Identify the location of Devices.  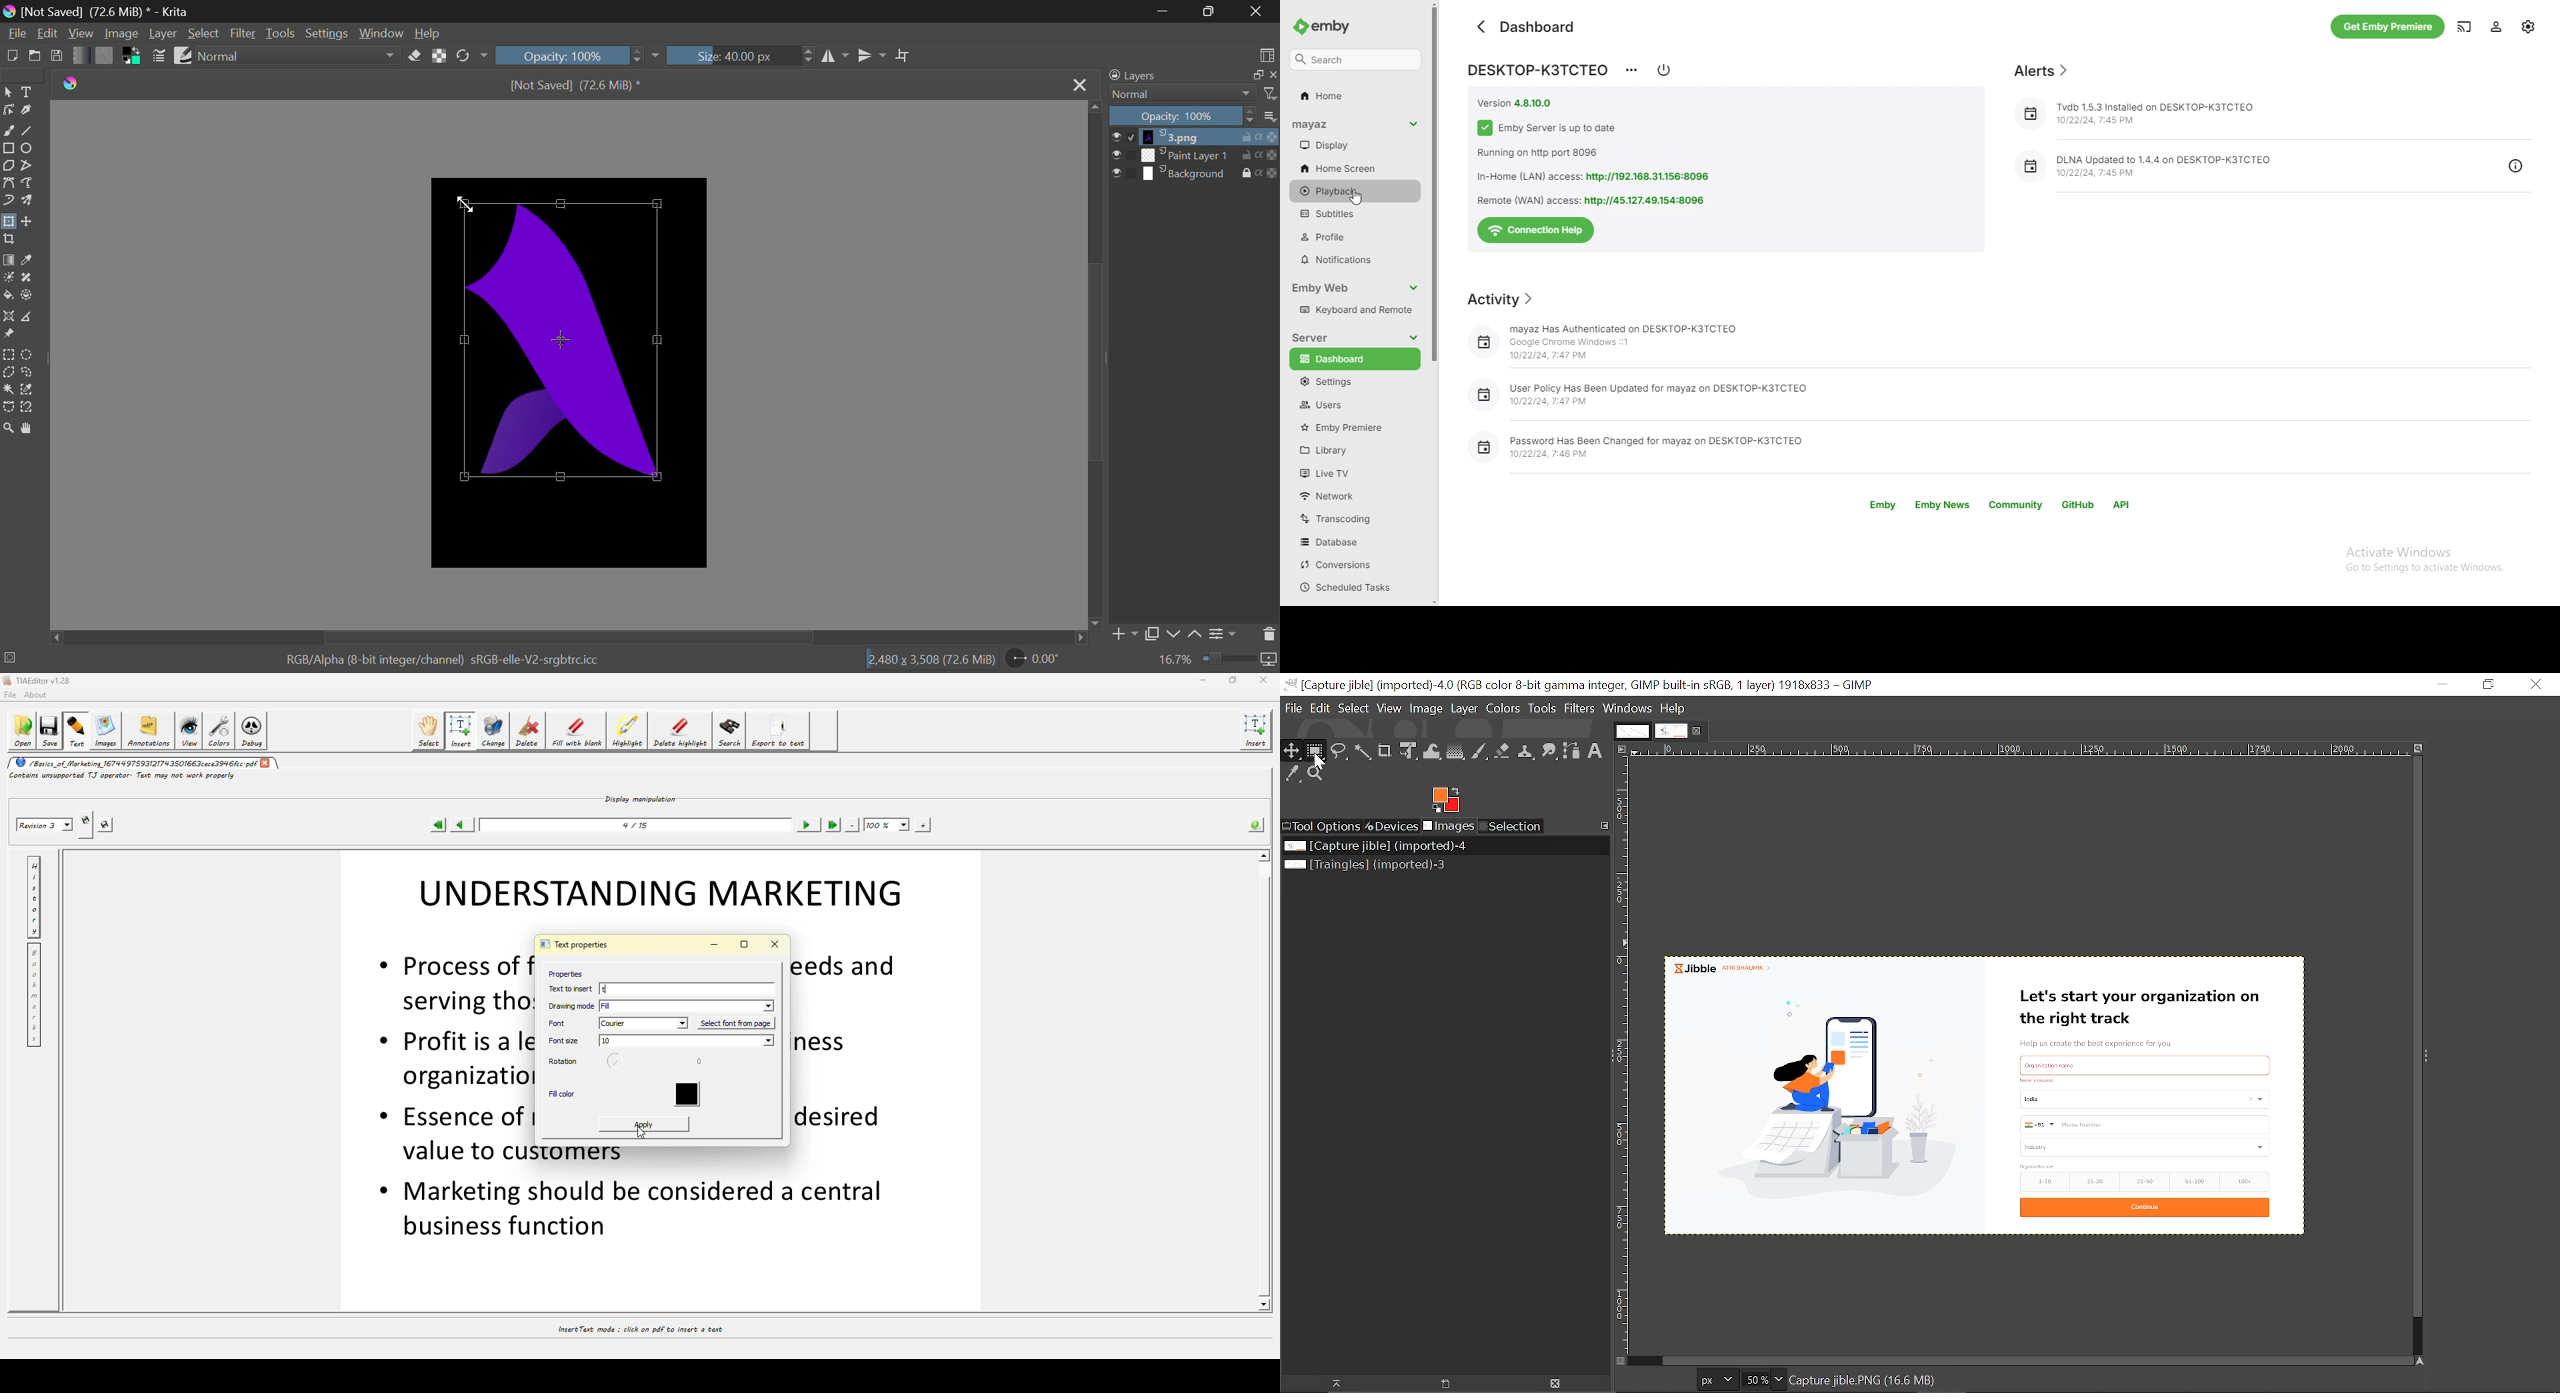
(1395, 825).